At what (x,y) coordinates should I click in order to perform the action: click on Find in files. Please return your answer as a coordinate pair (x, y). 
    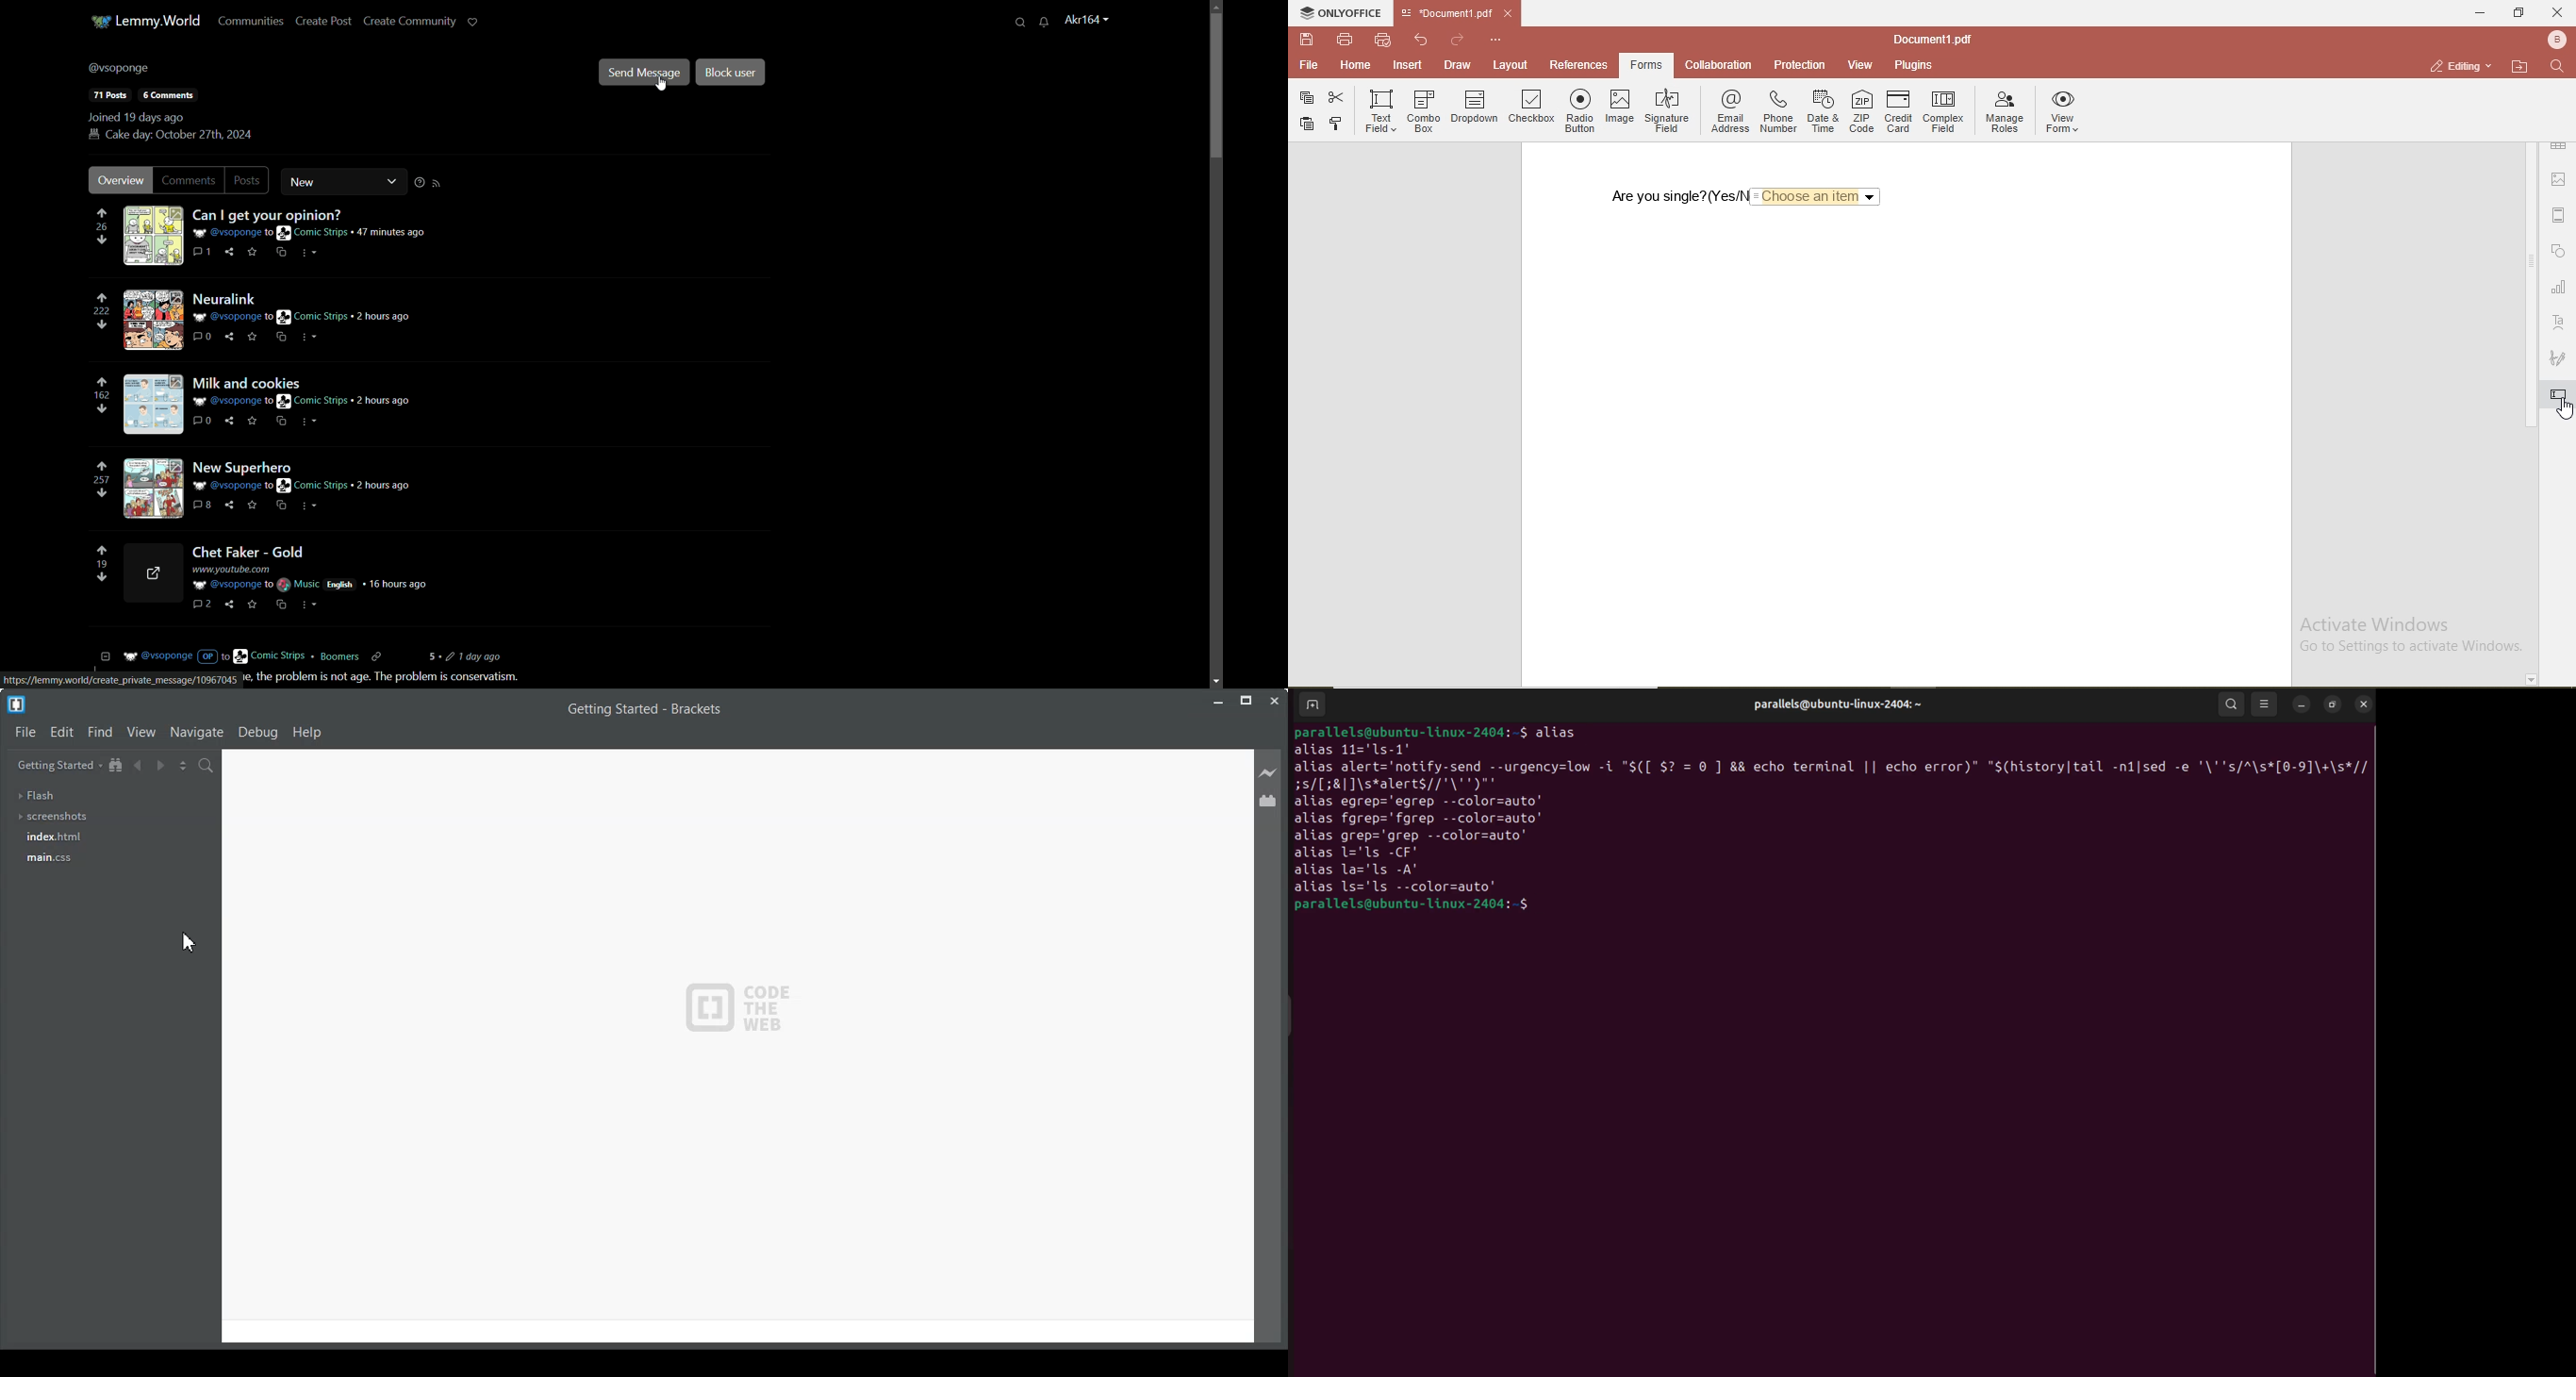
    Looking at the image, I should click on (207, 765).